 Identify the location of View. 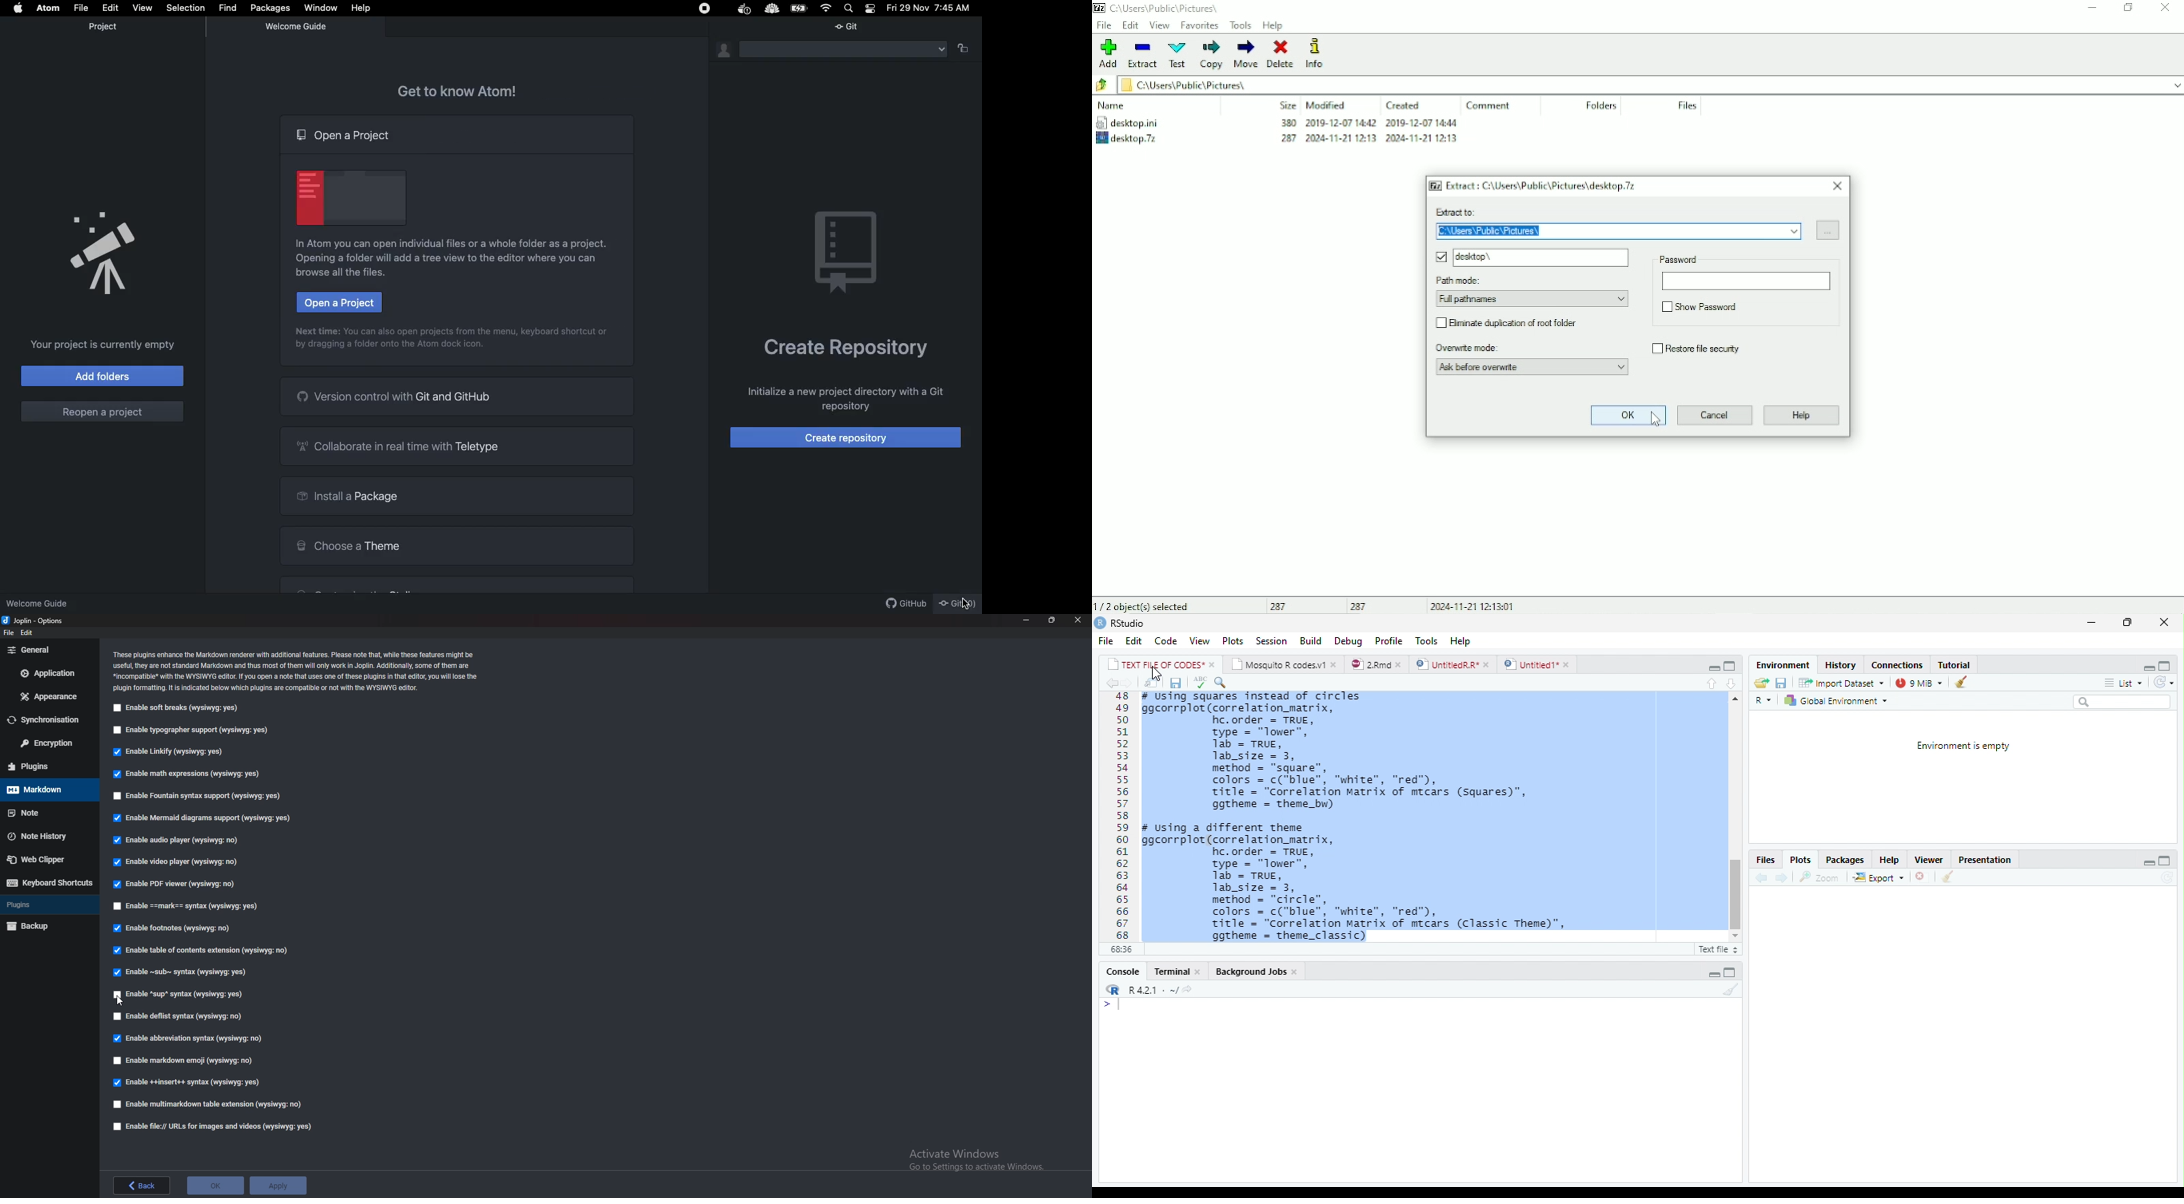
(1200, 640).